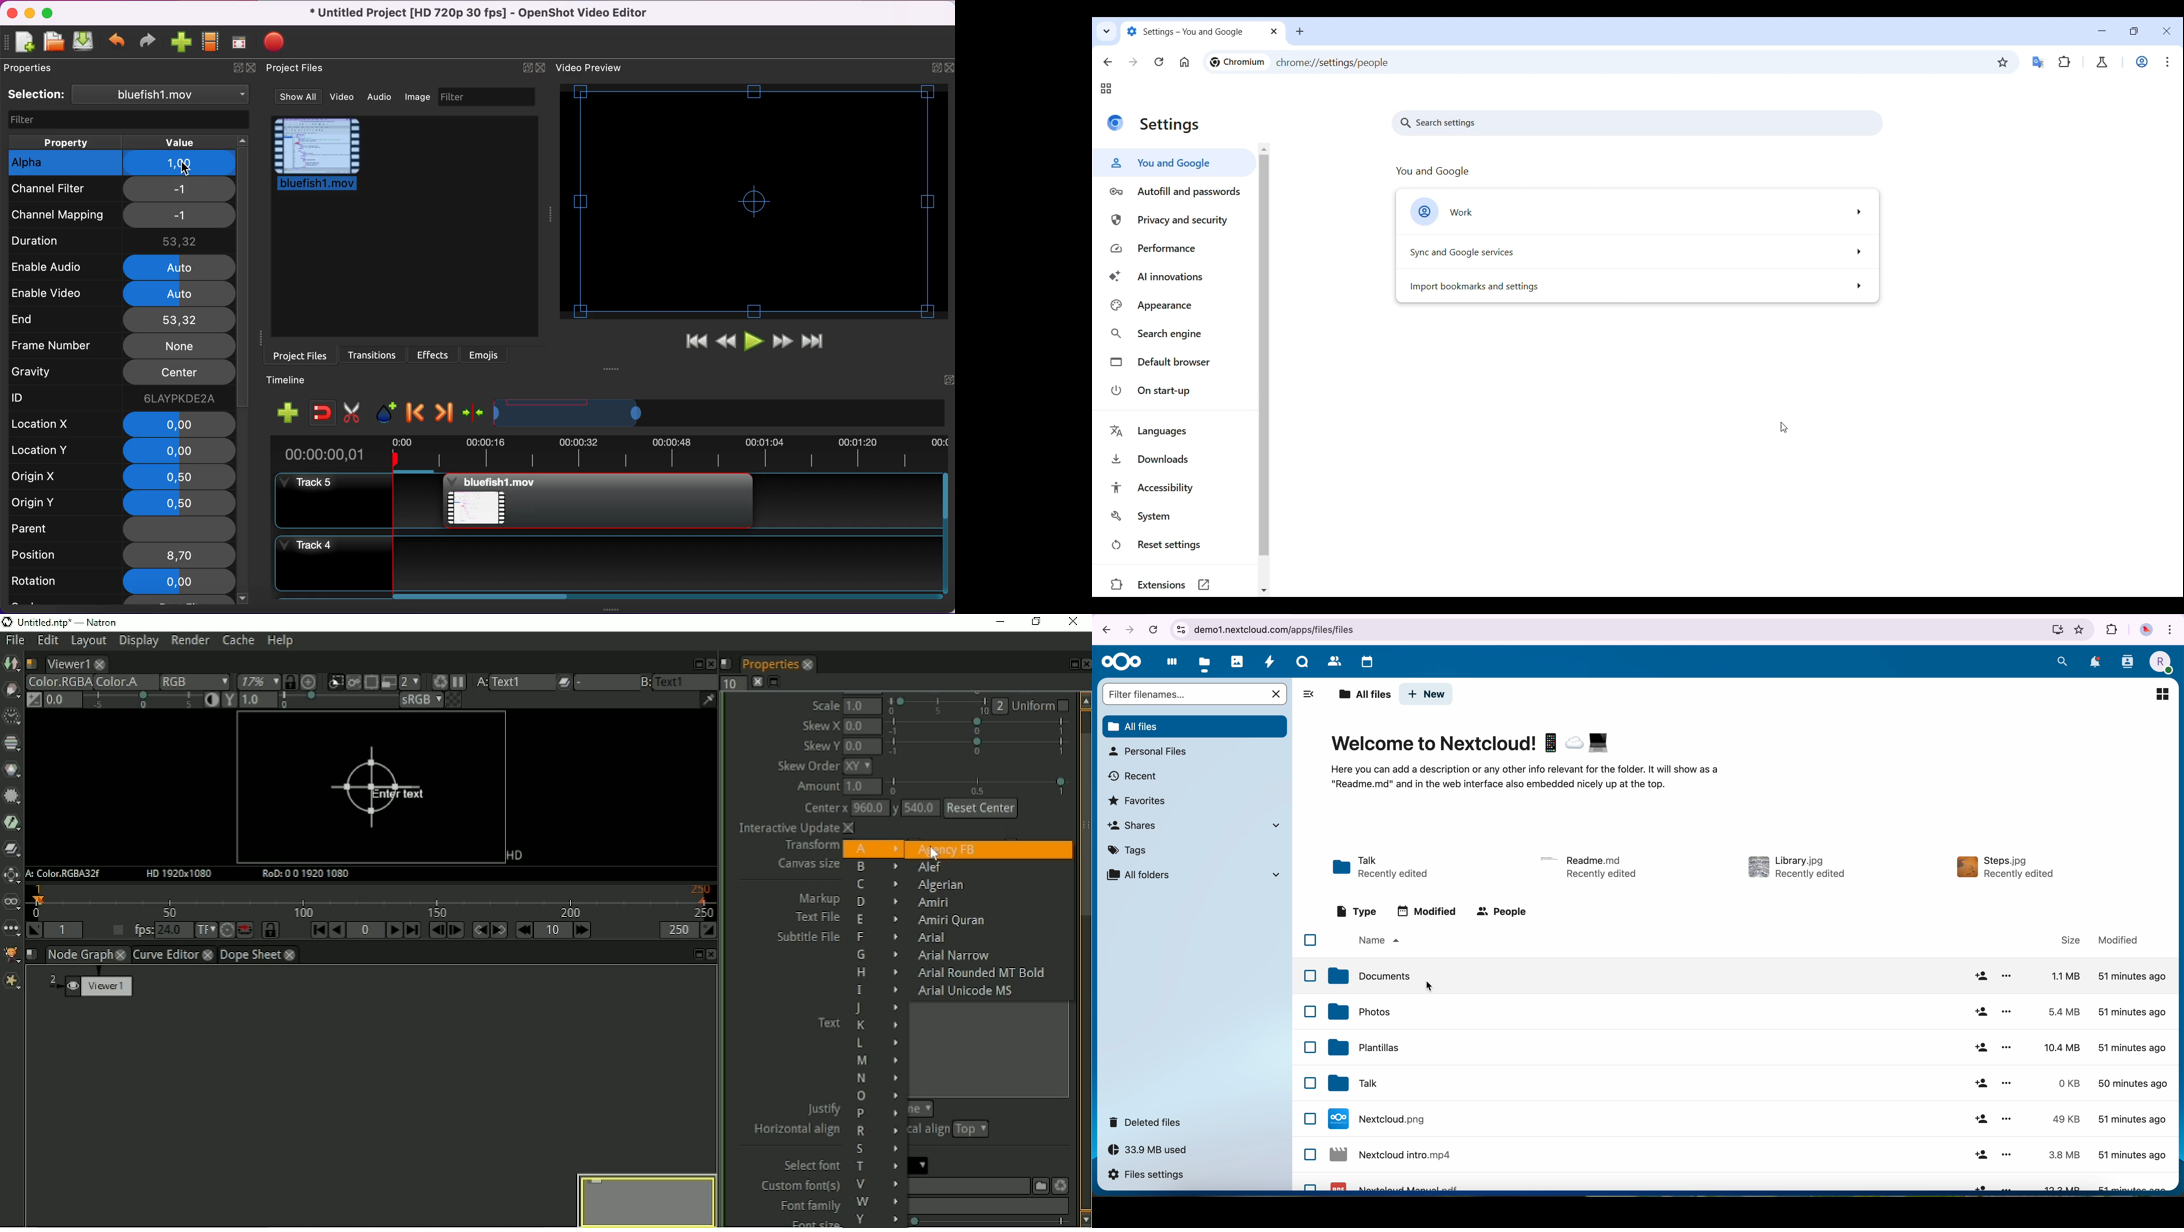 This screenshot has height=1232, width=2184. What do you see at coordinates (568, 415) in the screenshot?
I see `timeline` at bounding box center [568, 415].